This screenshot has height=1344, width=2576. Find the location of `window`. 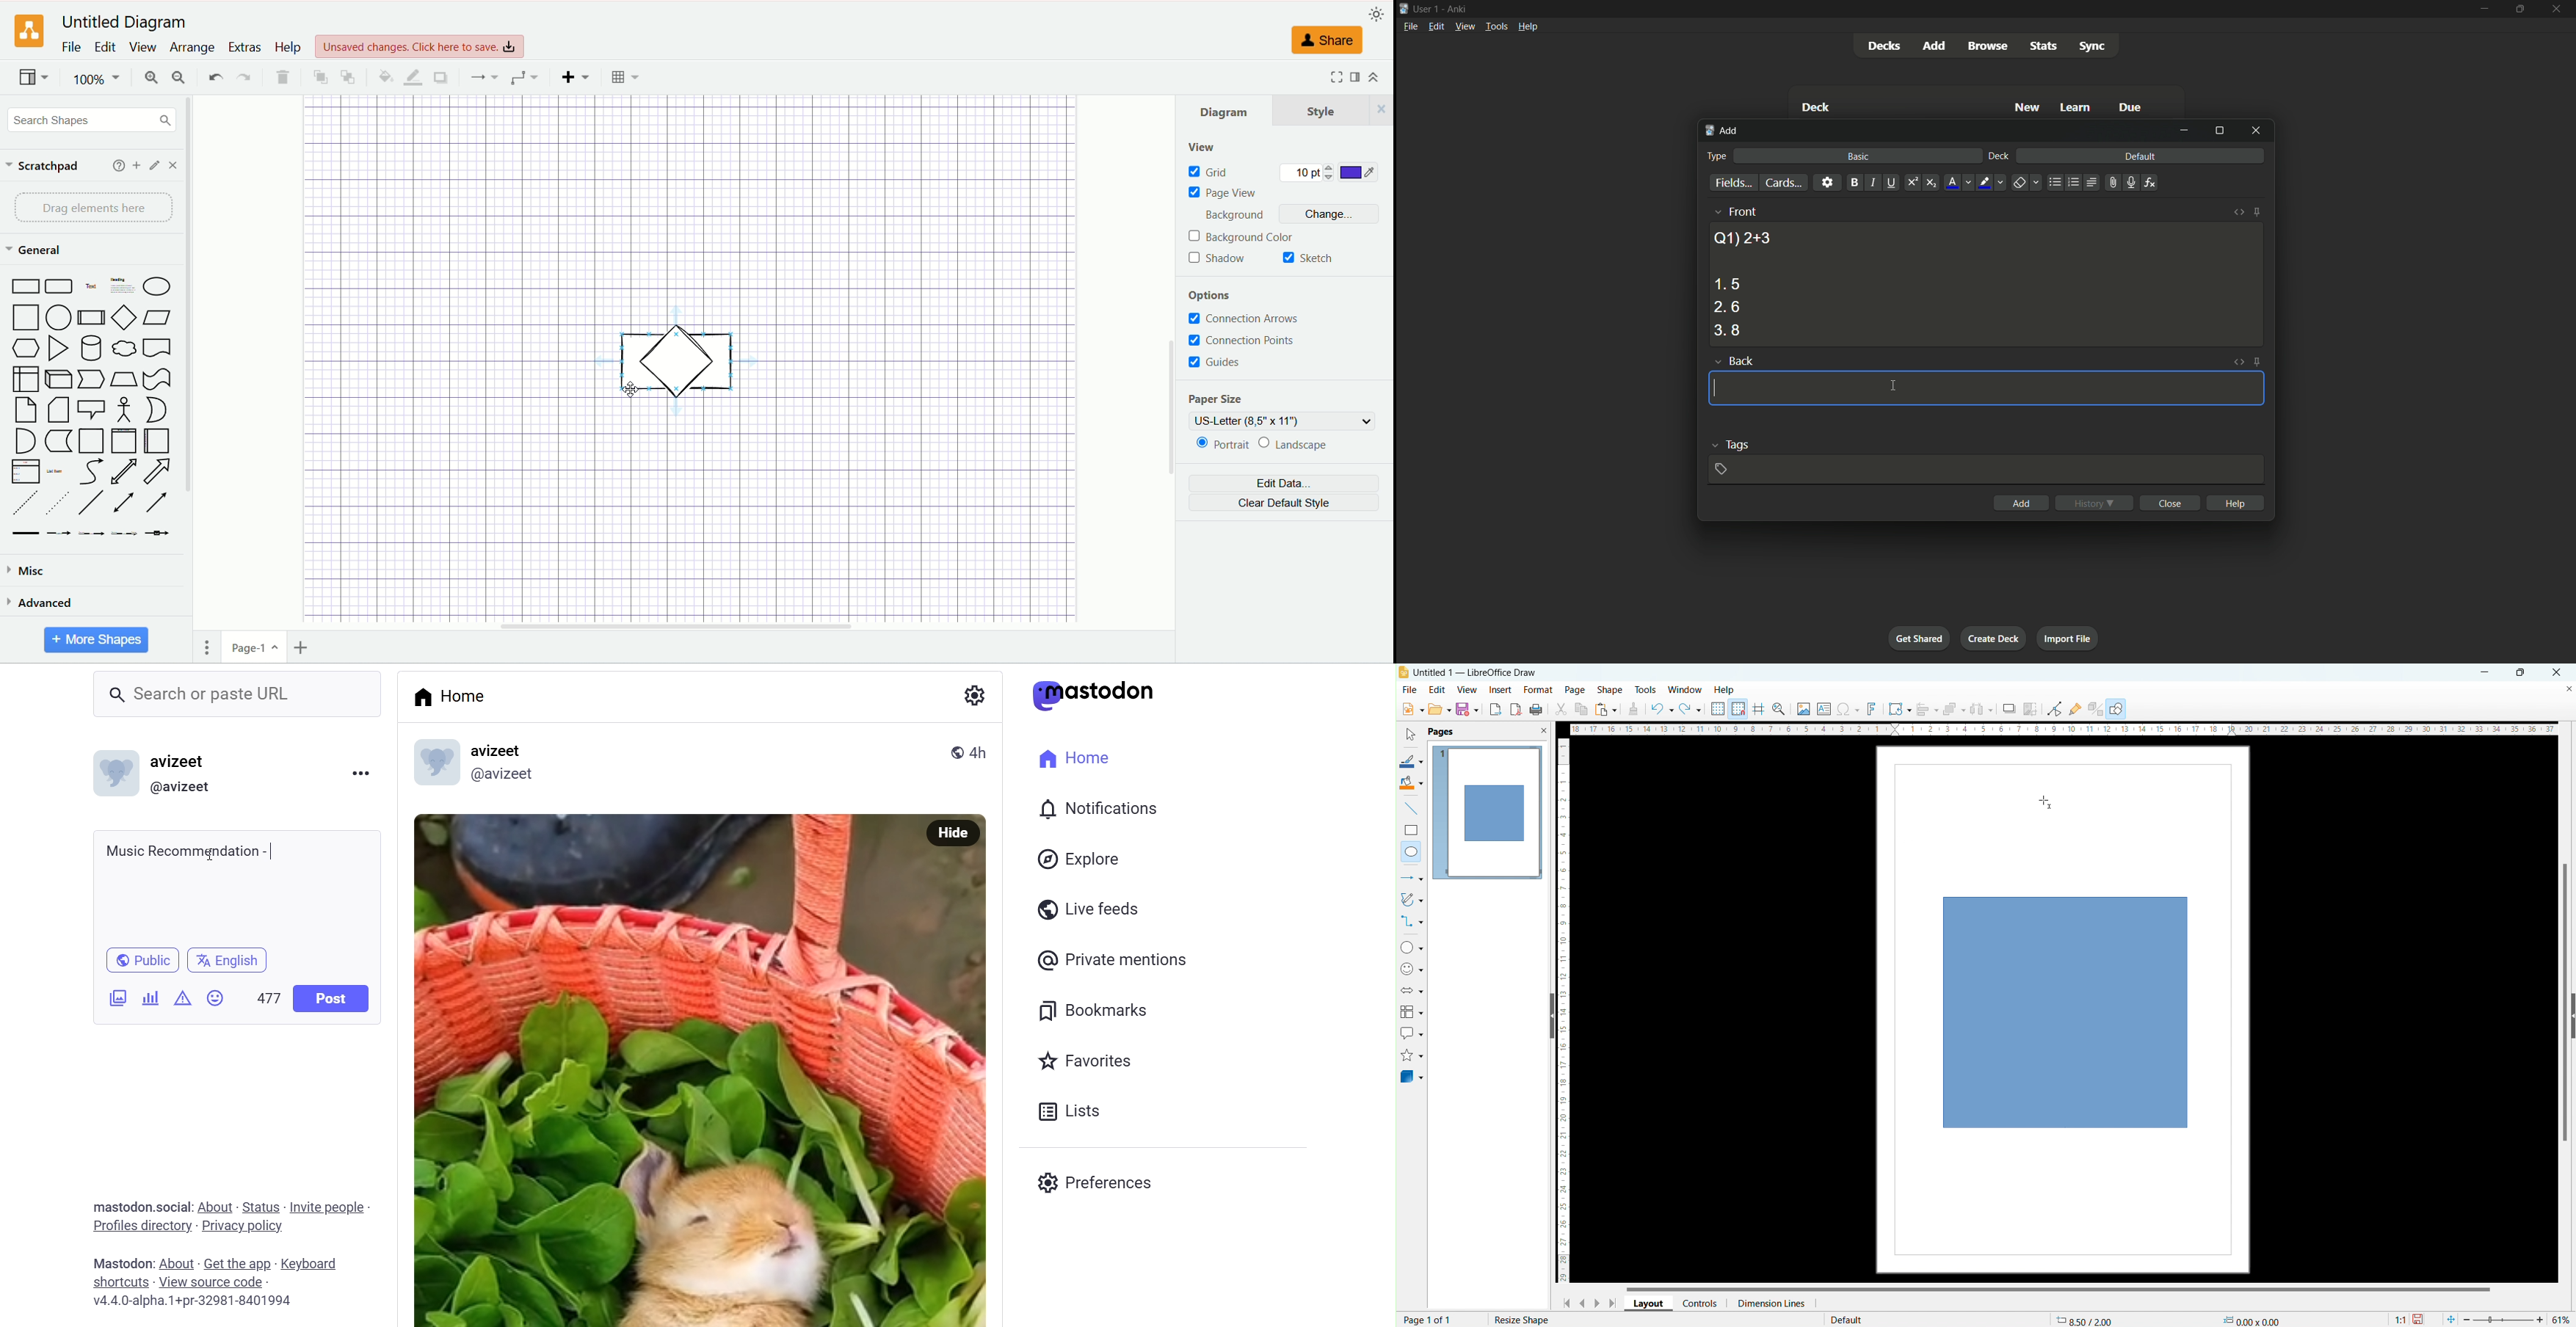

window is located at coordinates (1686, 691).